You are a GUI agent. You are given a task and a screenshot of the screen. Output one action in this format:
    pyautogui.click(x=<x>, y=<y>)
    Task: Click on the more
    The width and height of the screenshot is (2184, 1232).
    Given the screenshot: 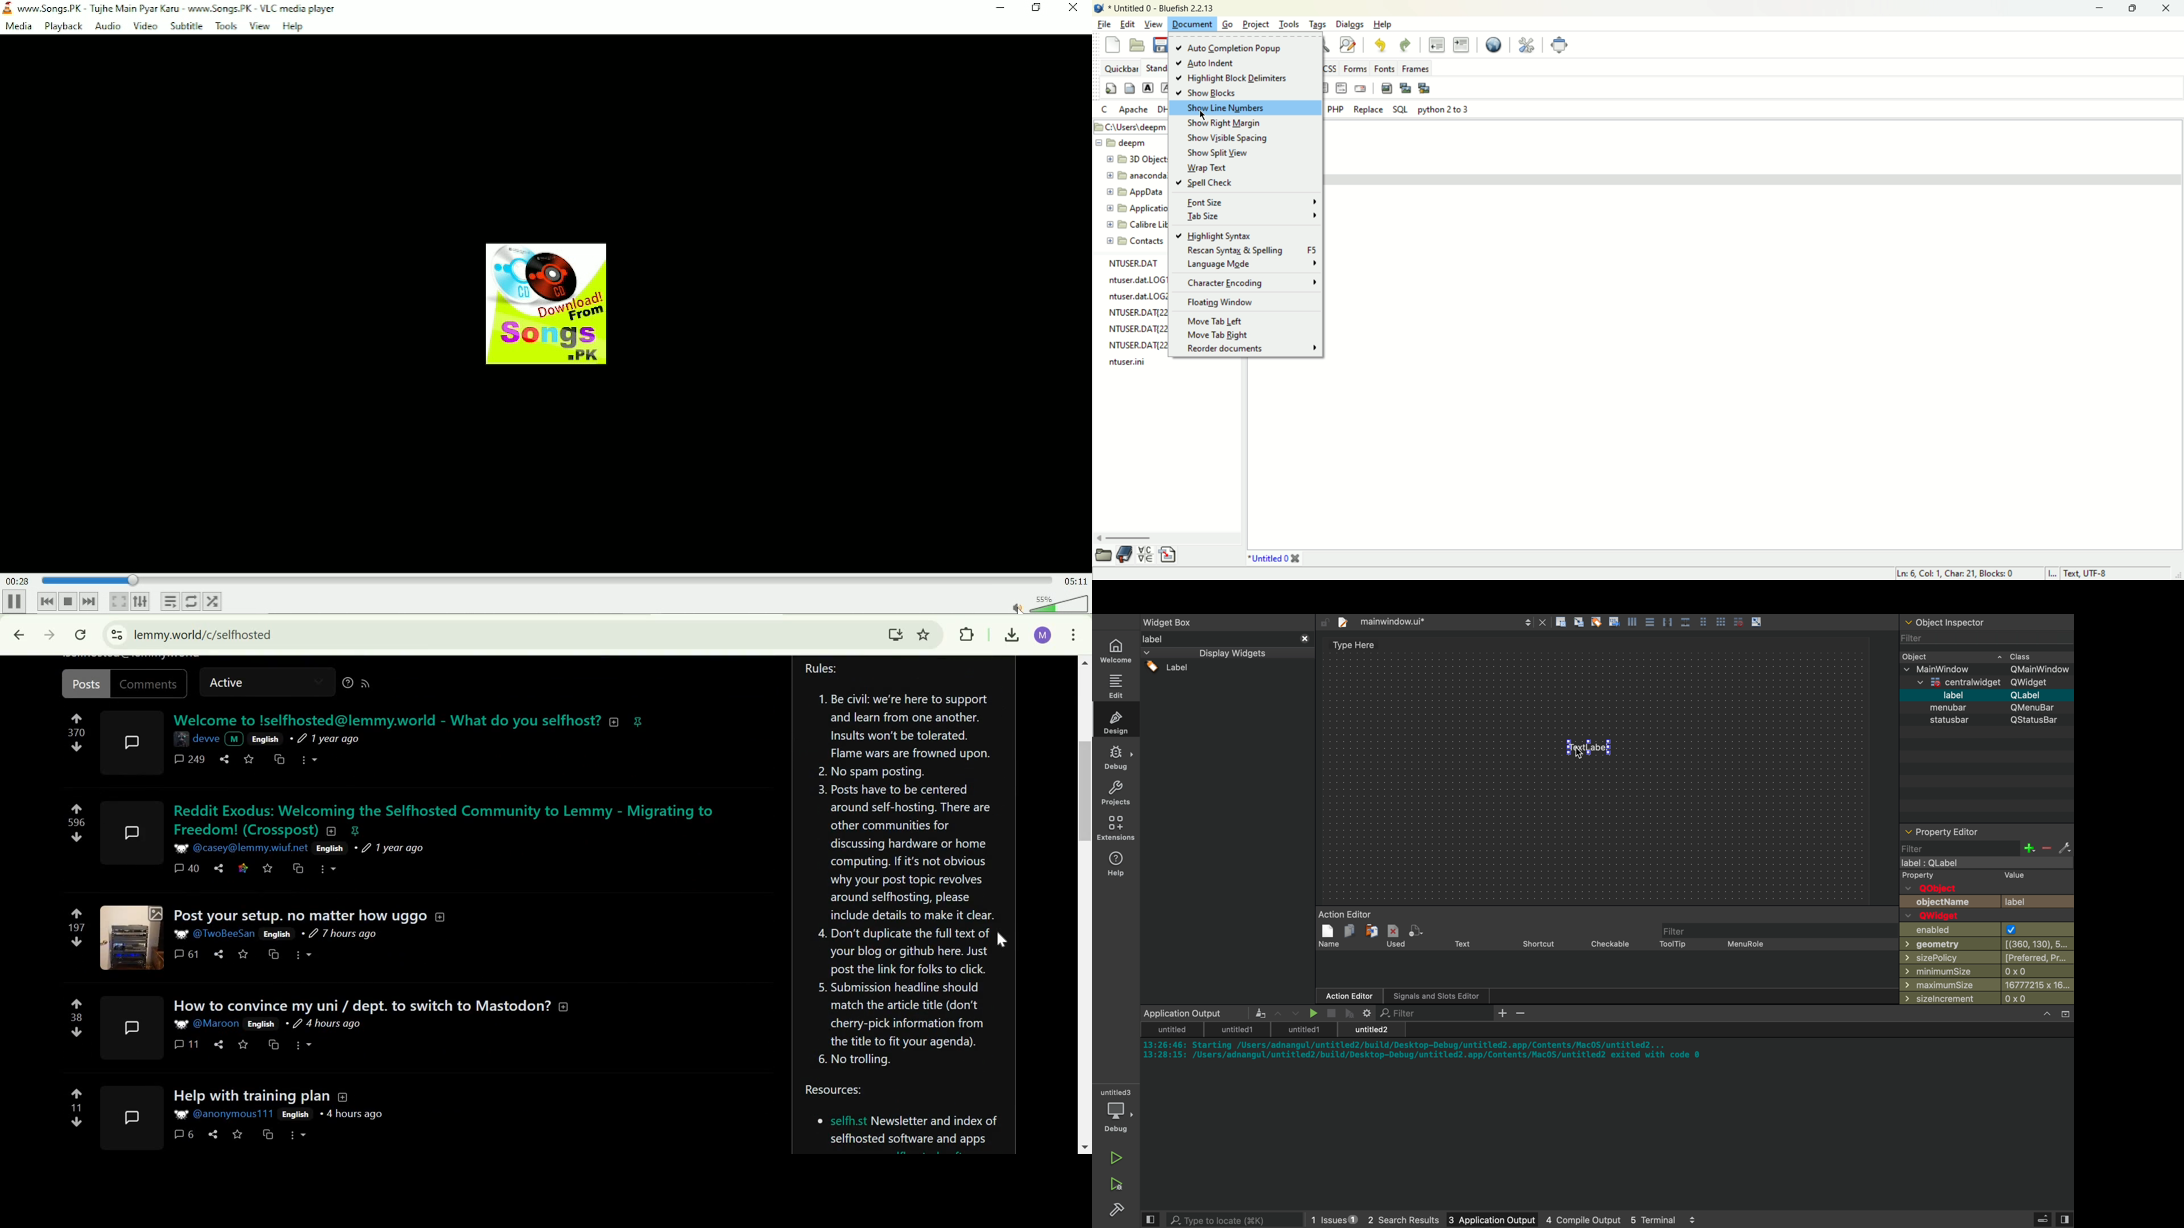 What is the action you would take?
    pyautogui.click(x=303, y=1045)
    